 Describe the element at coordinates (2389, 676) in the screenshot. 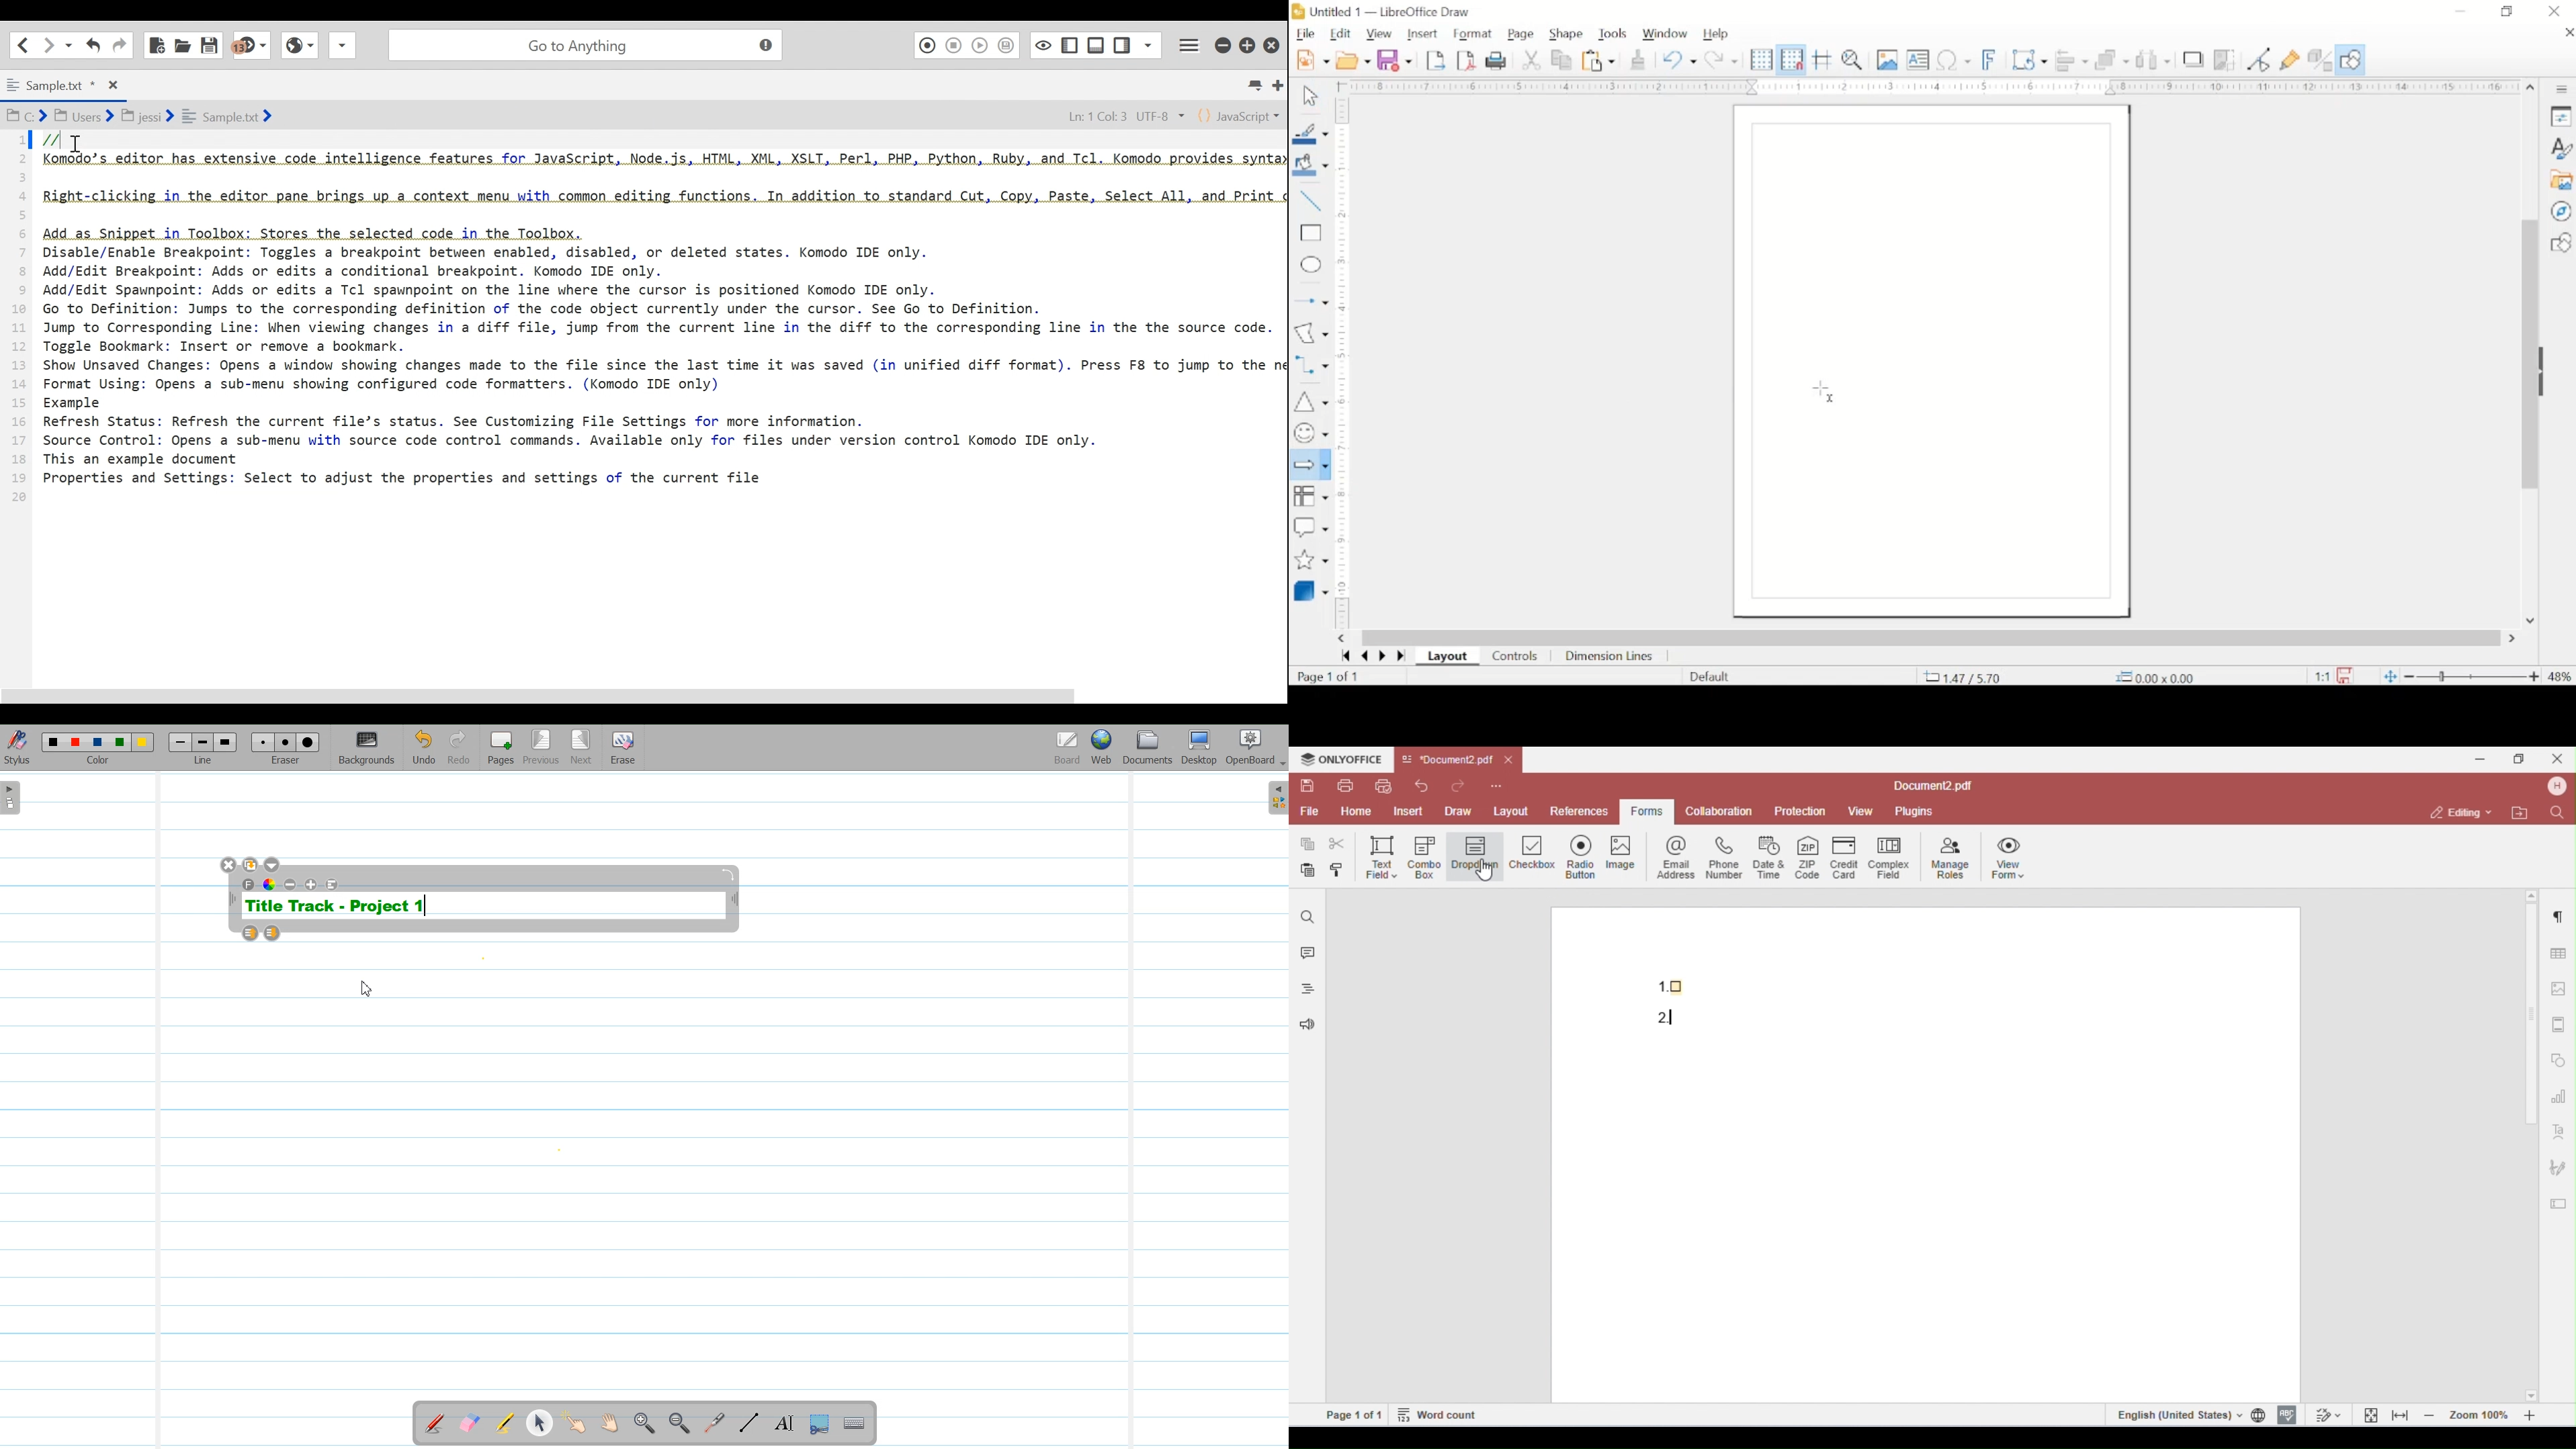

I see `fit to current. window` at that location.